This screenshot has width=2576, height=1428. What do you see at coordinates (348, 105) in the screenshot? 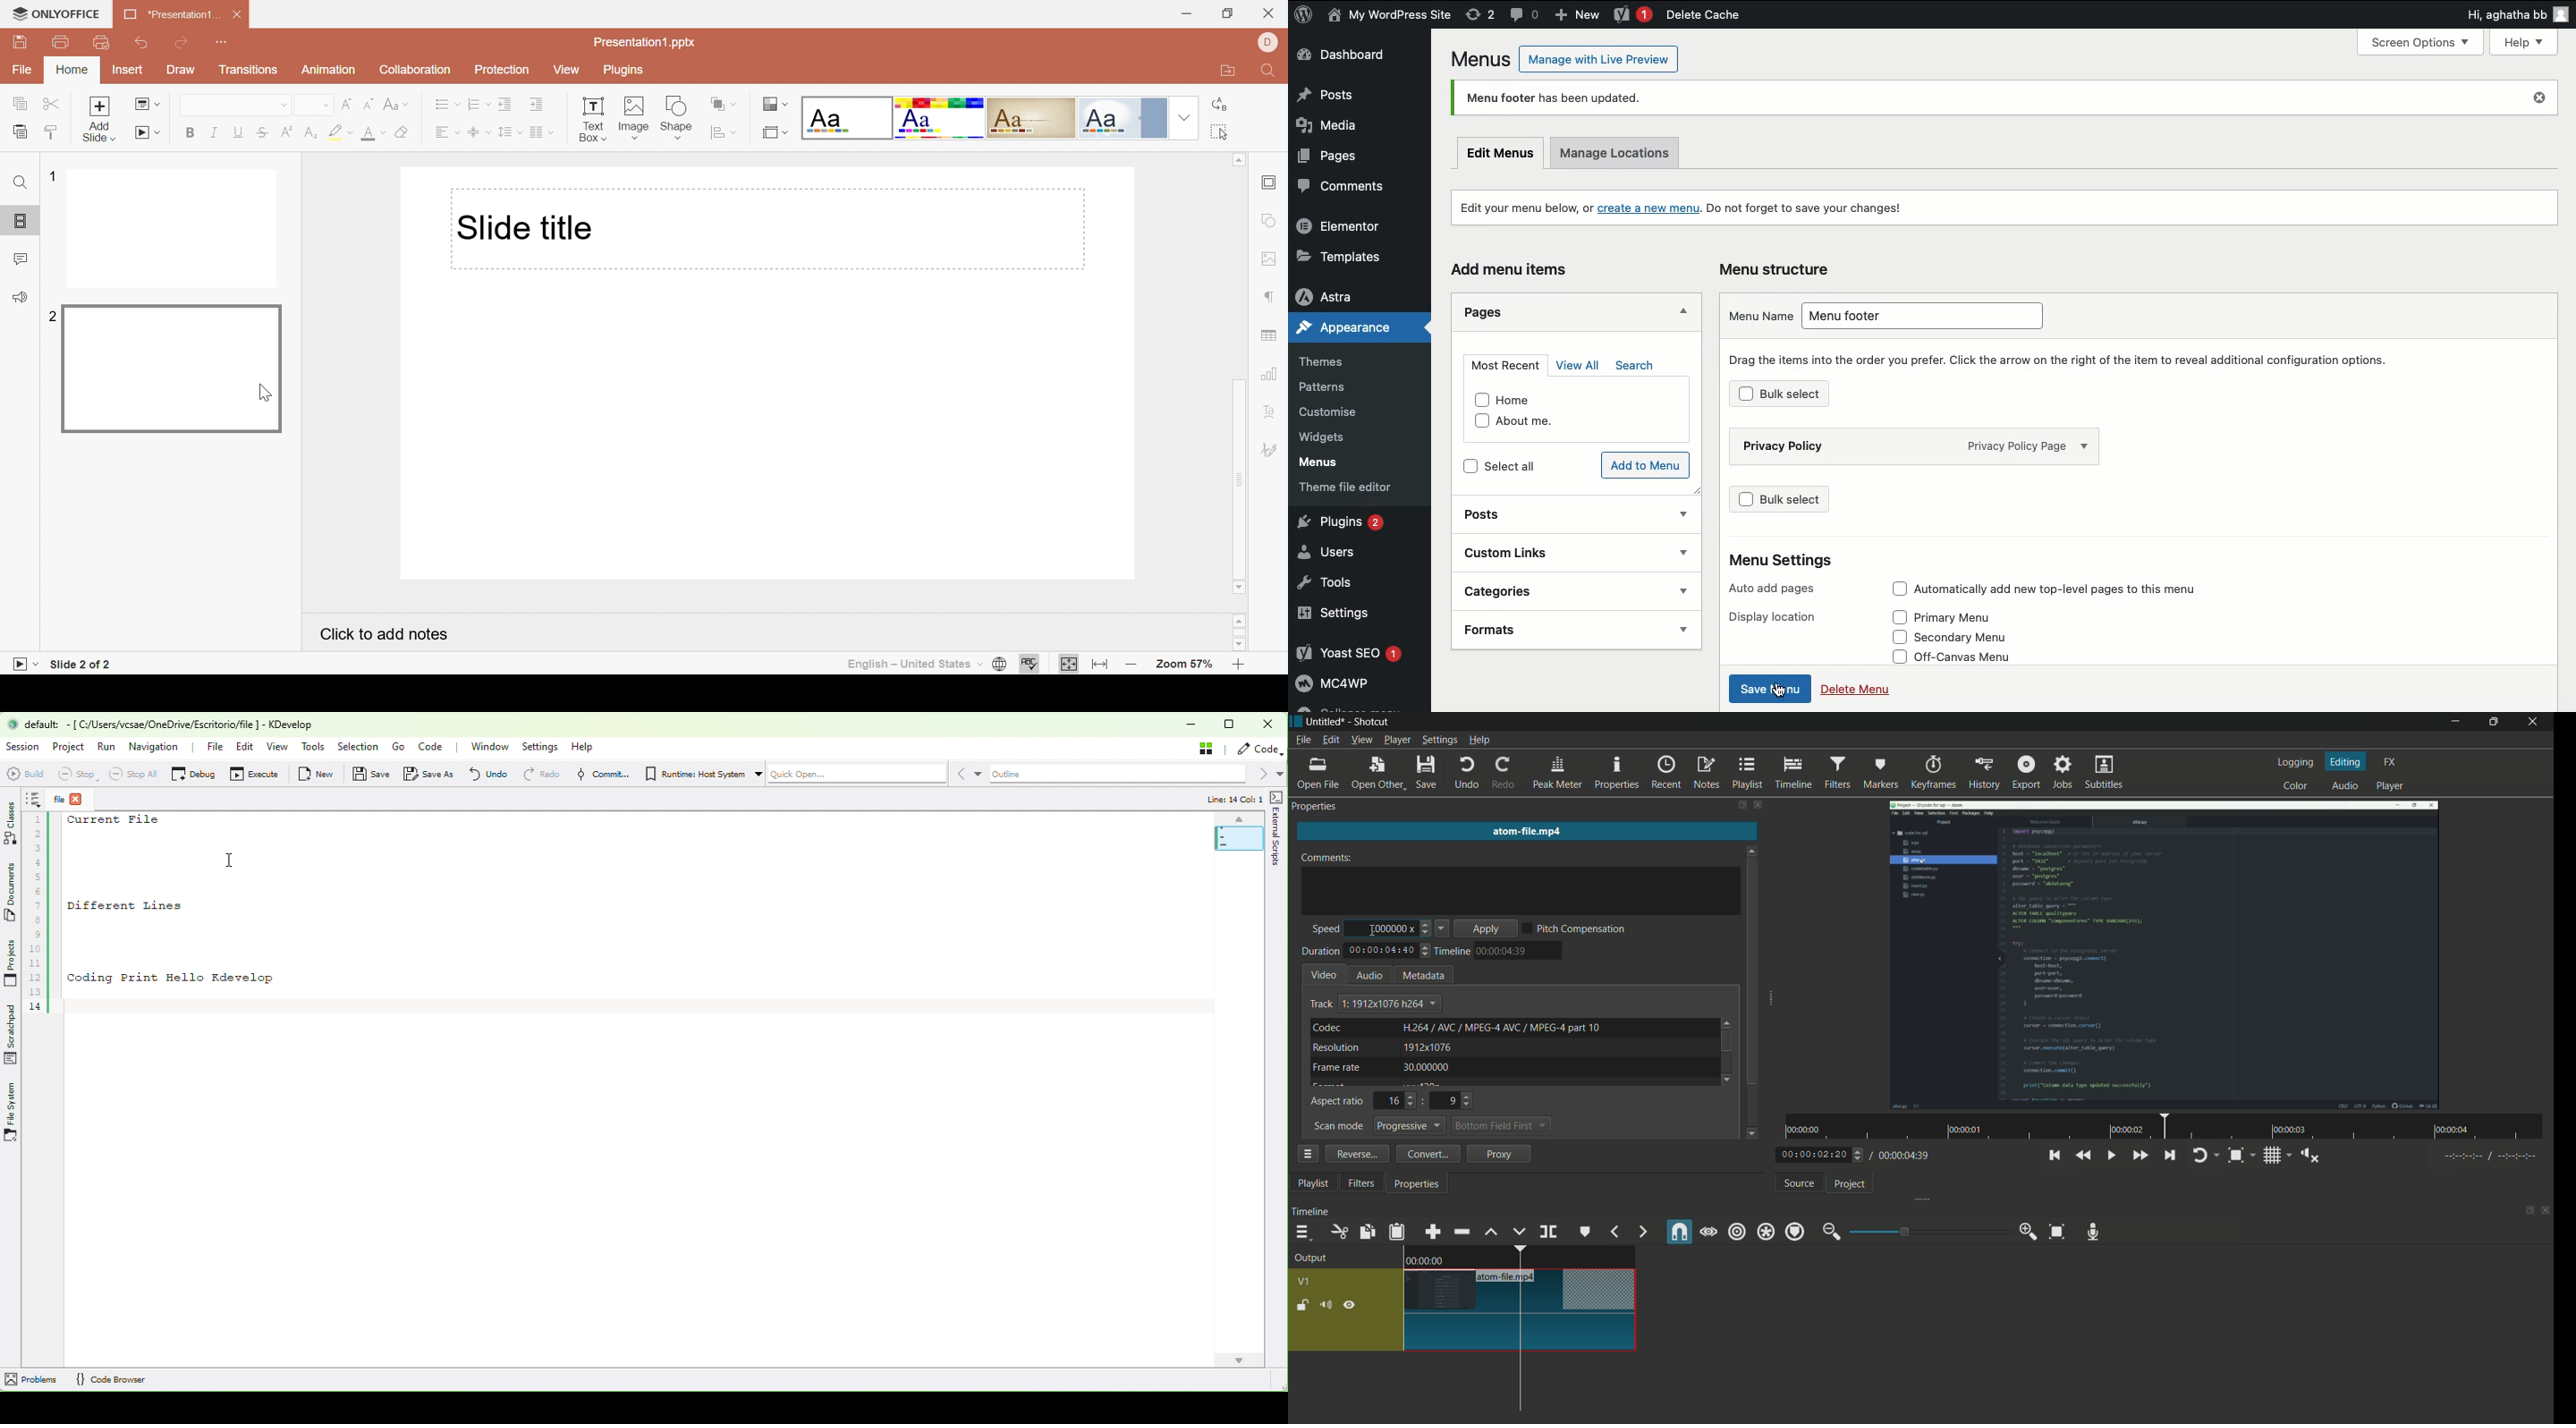
I see `Increment font size` at bounding box center [348, 105].